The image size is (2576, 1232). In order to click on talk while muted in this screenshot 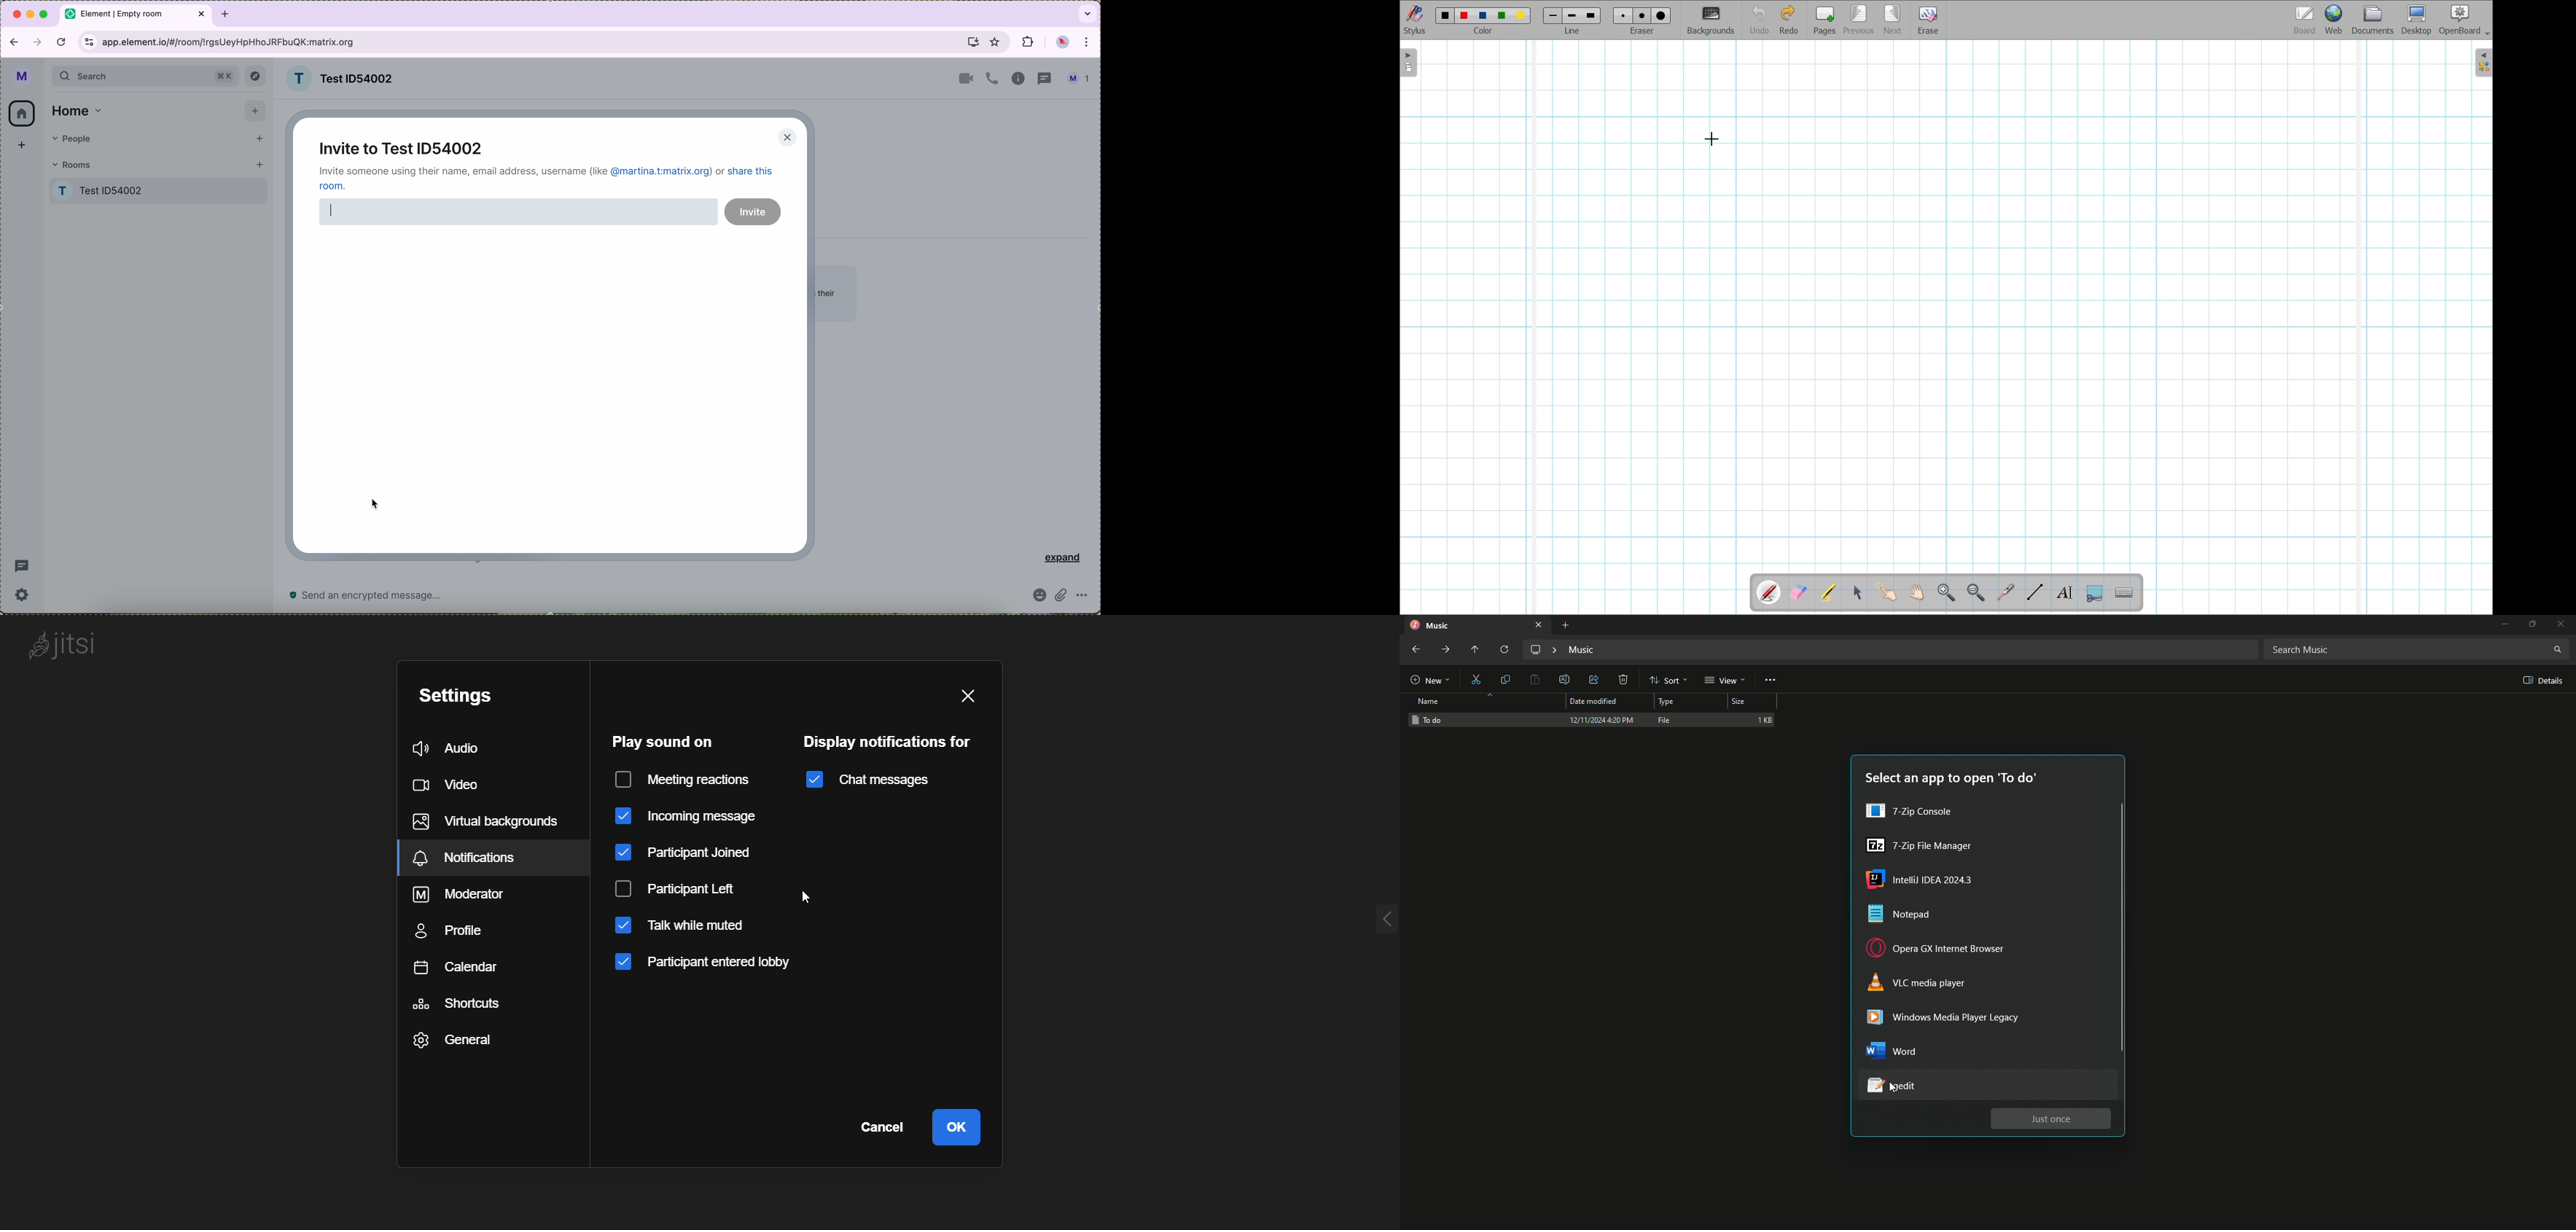, I will do `click(689, 927)`.